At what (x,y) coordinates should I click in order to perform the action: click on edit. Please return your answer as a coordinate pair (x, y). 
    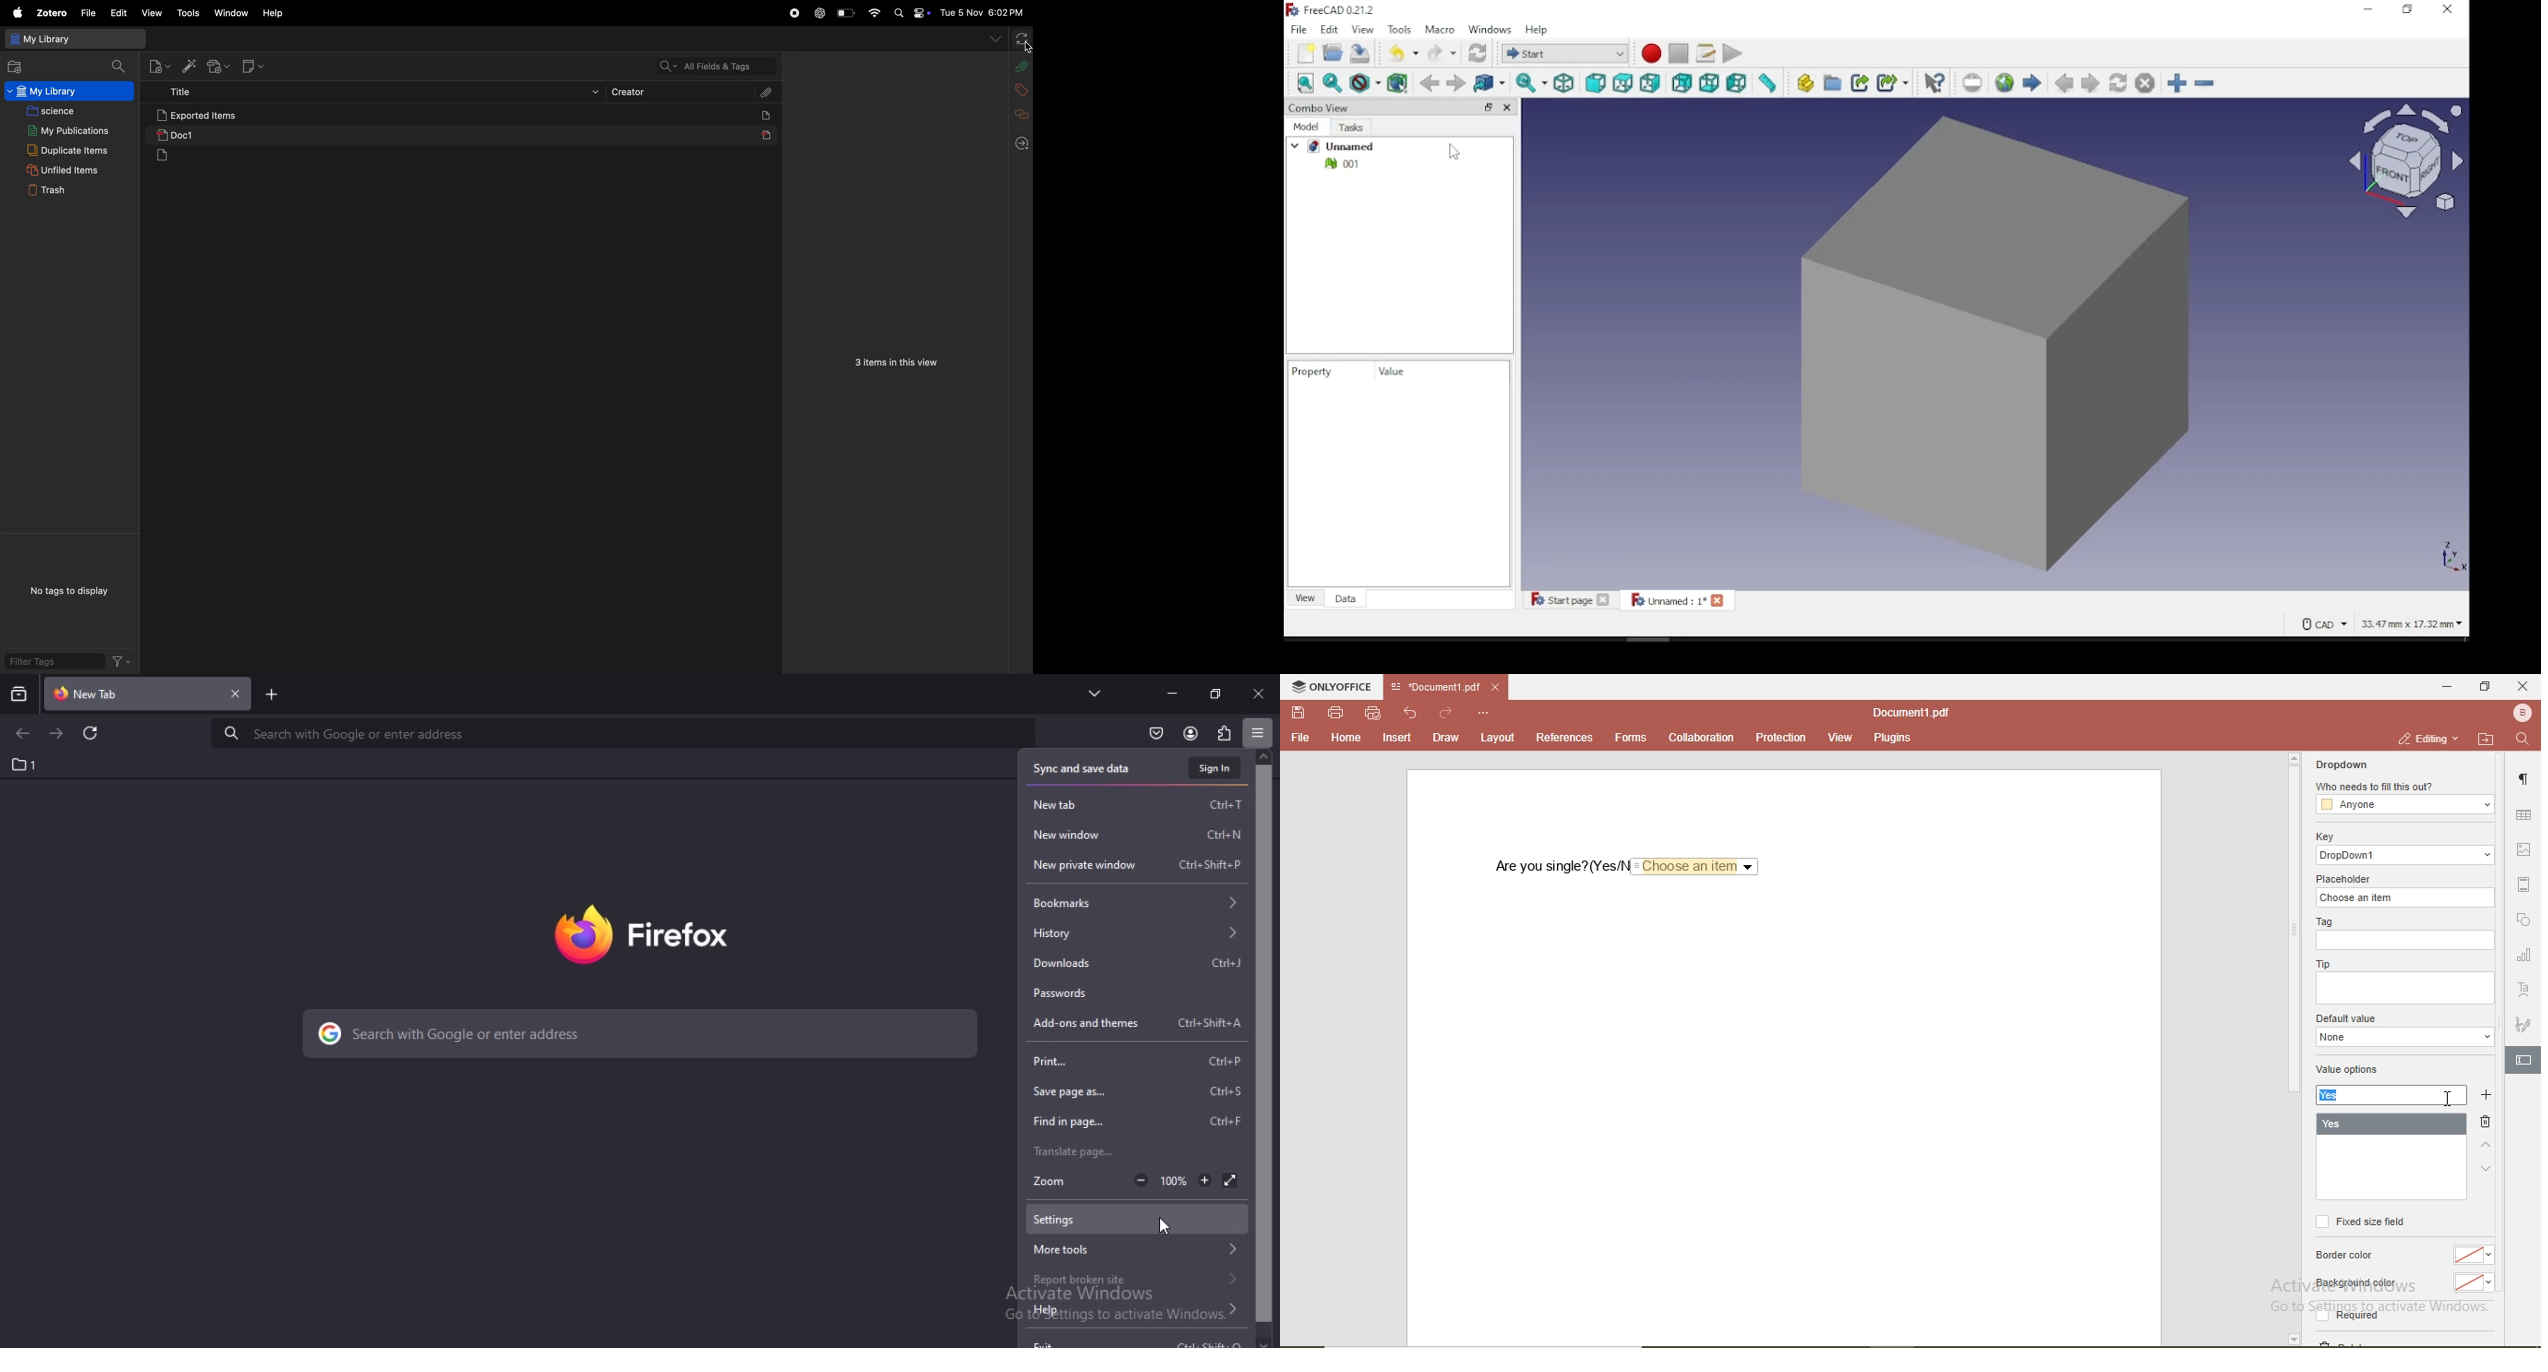
    Looking at the image, I should click on (2523, 1059).